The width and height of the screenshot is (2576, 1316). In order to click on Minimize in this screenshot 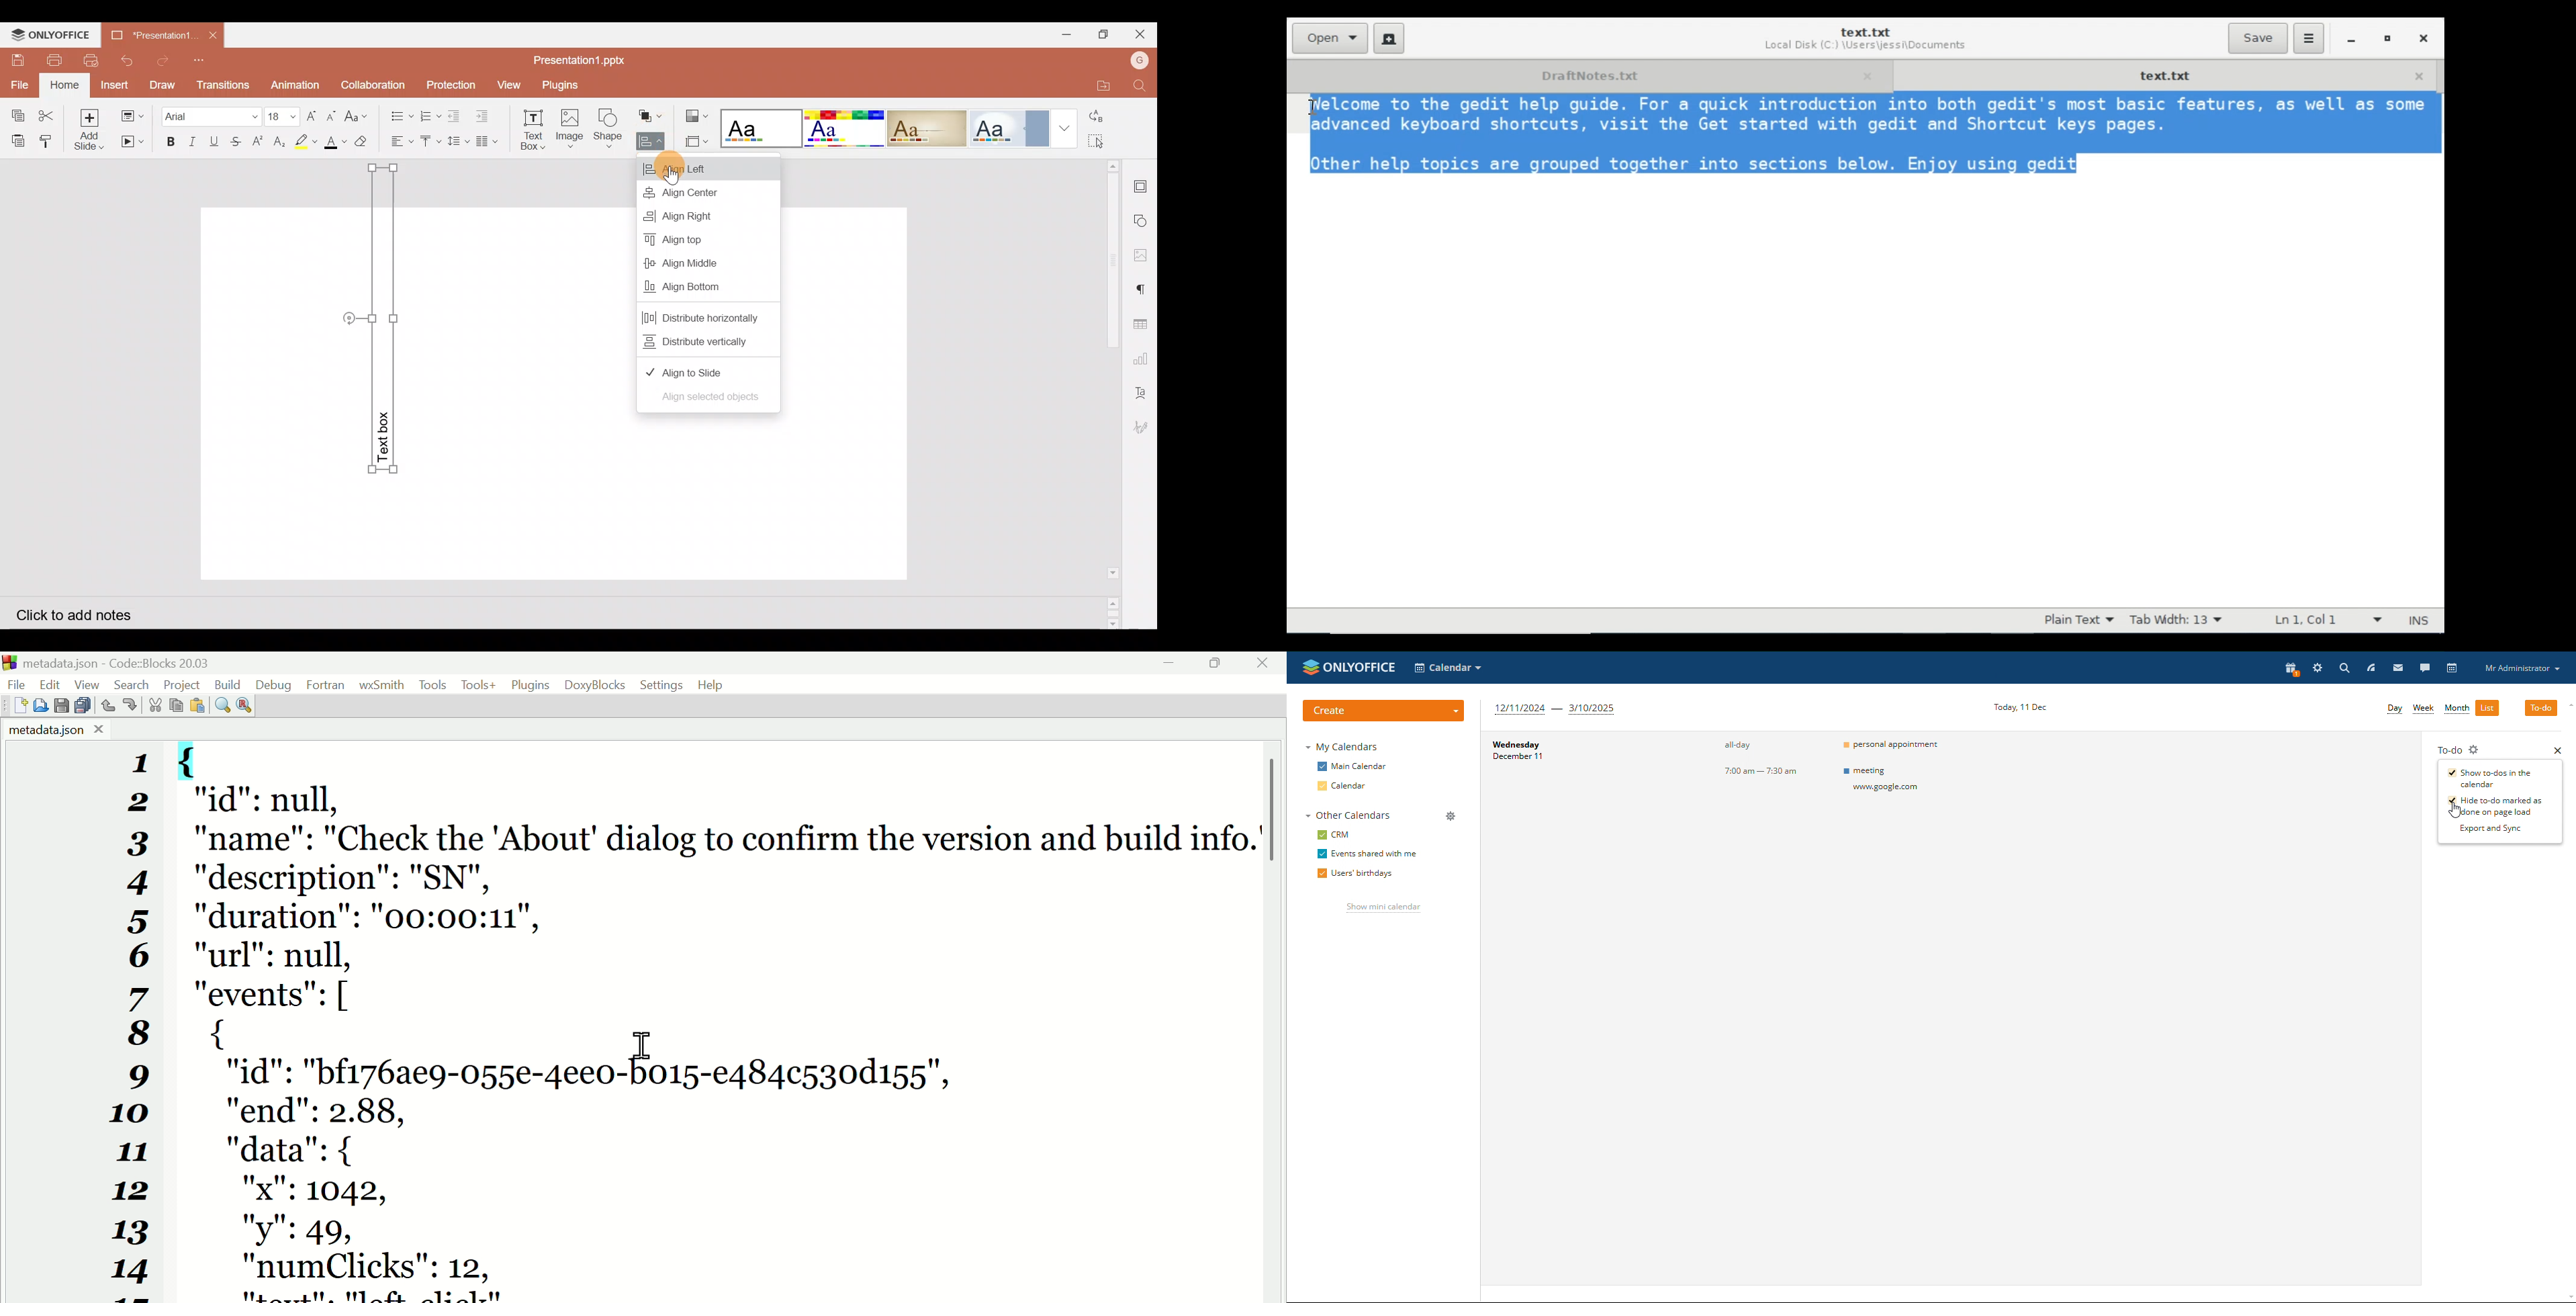, I will do `click(1067, 34)`.